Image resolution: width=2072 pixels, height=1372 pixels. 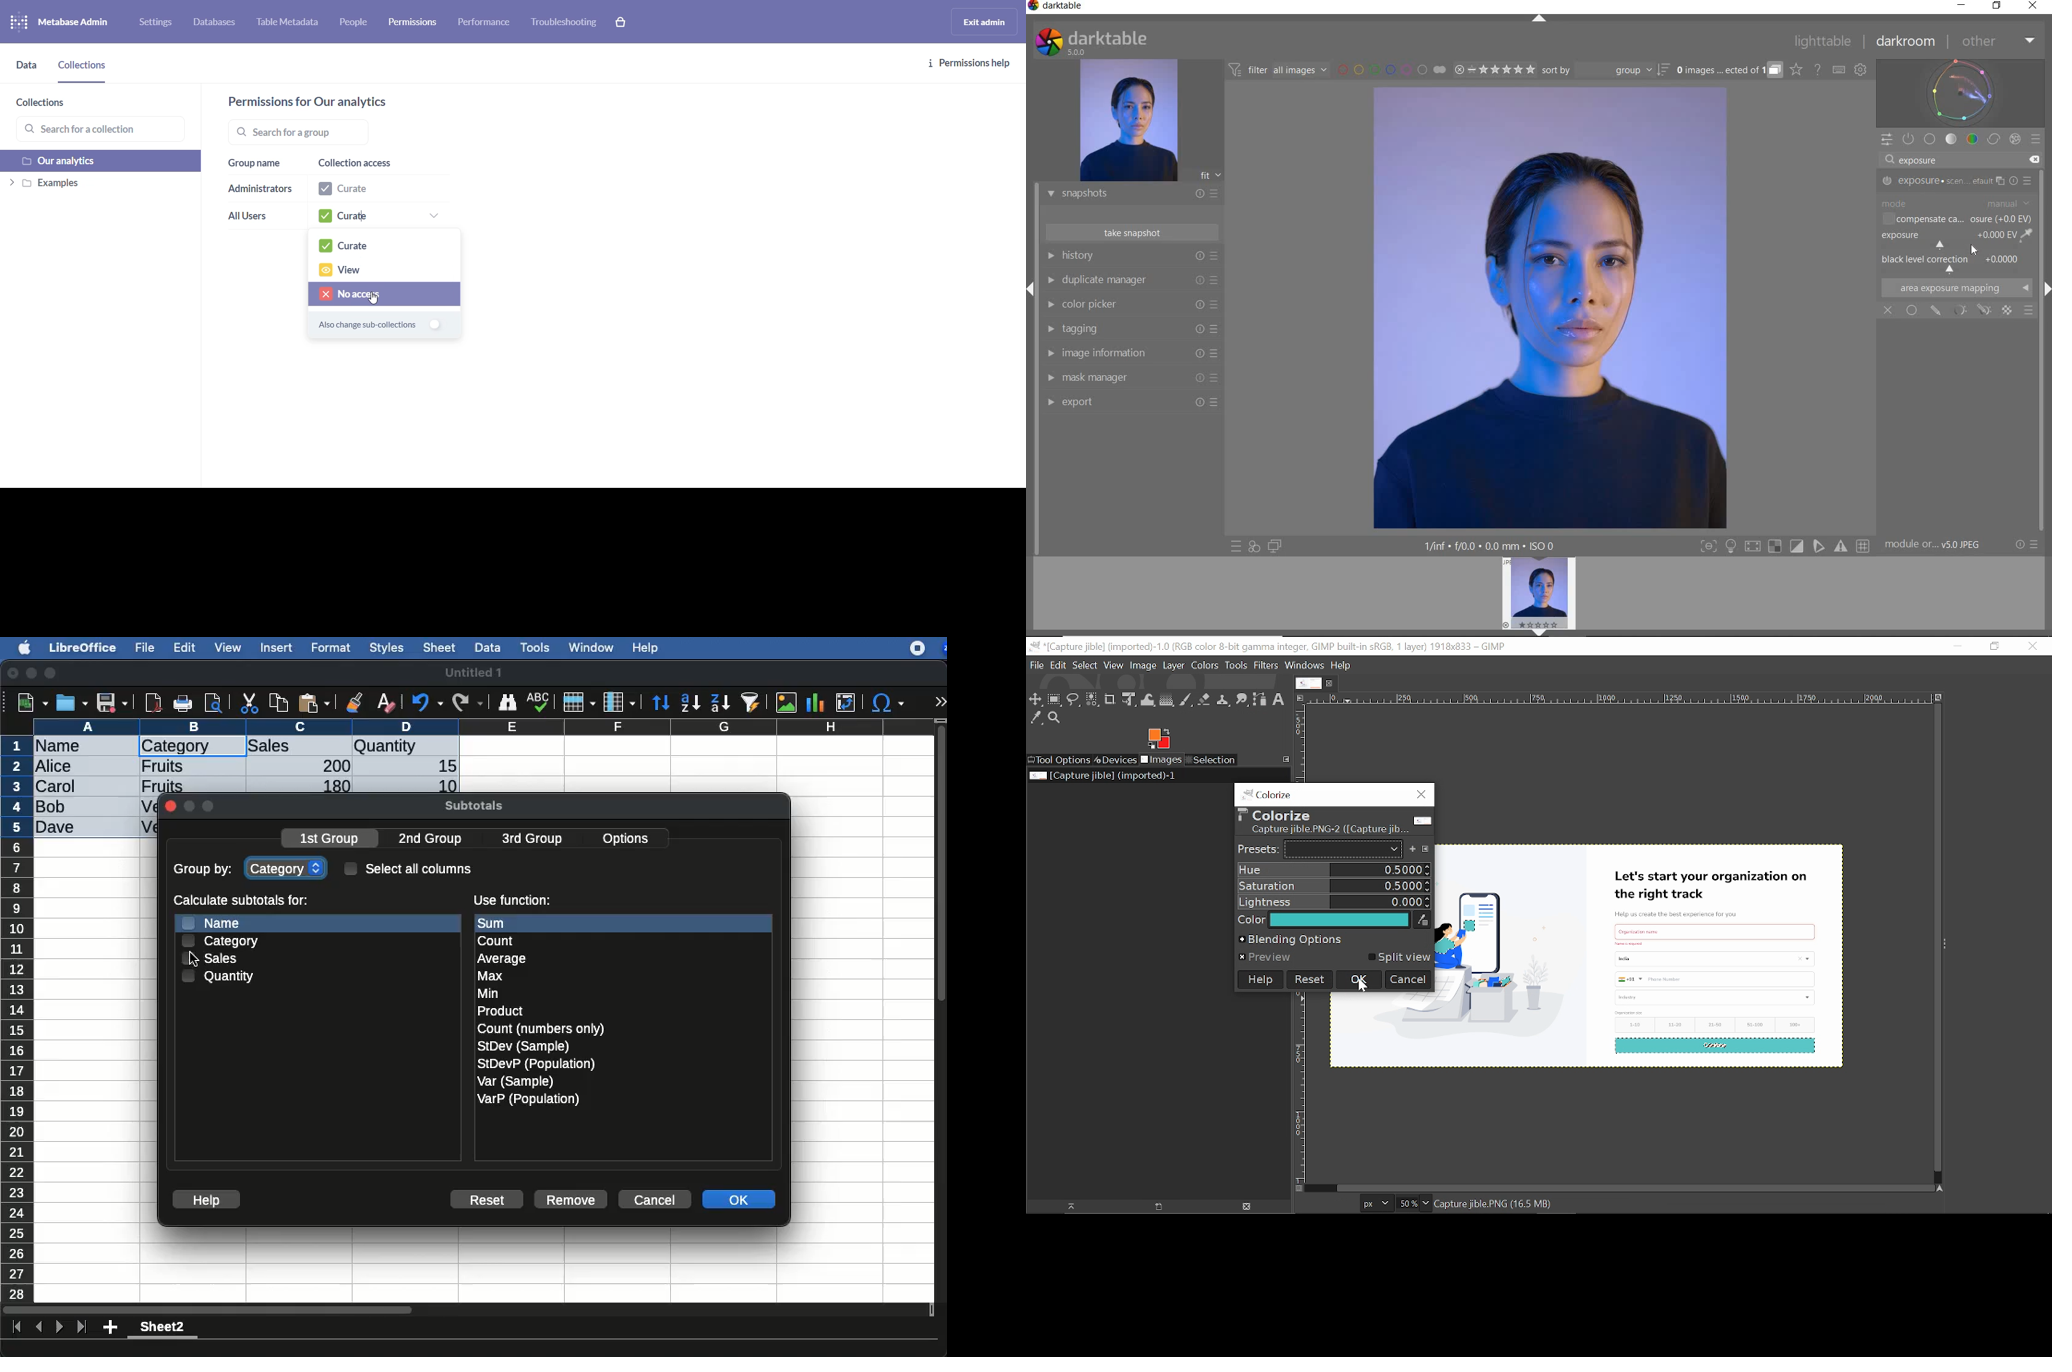 What do you see at coordinates (427, 703) in the screenshot?
I see `undo` at bounding box center [427, 703].